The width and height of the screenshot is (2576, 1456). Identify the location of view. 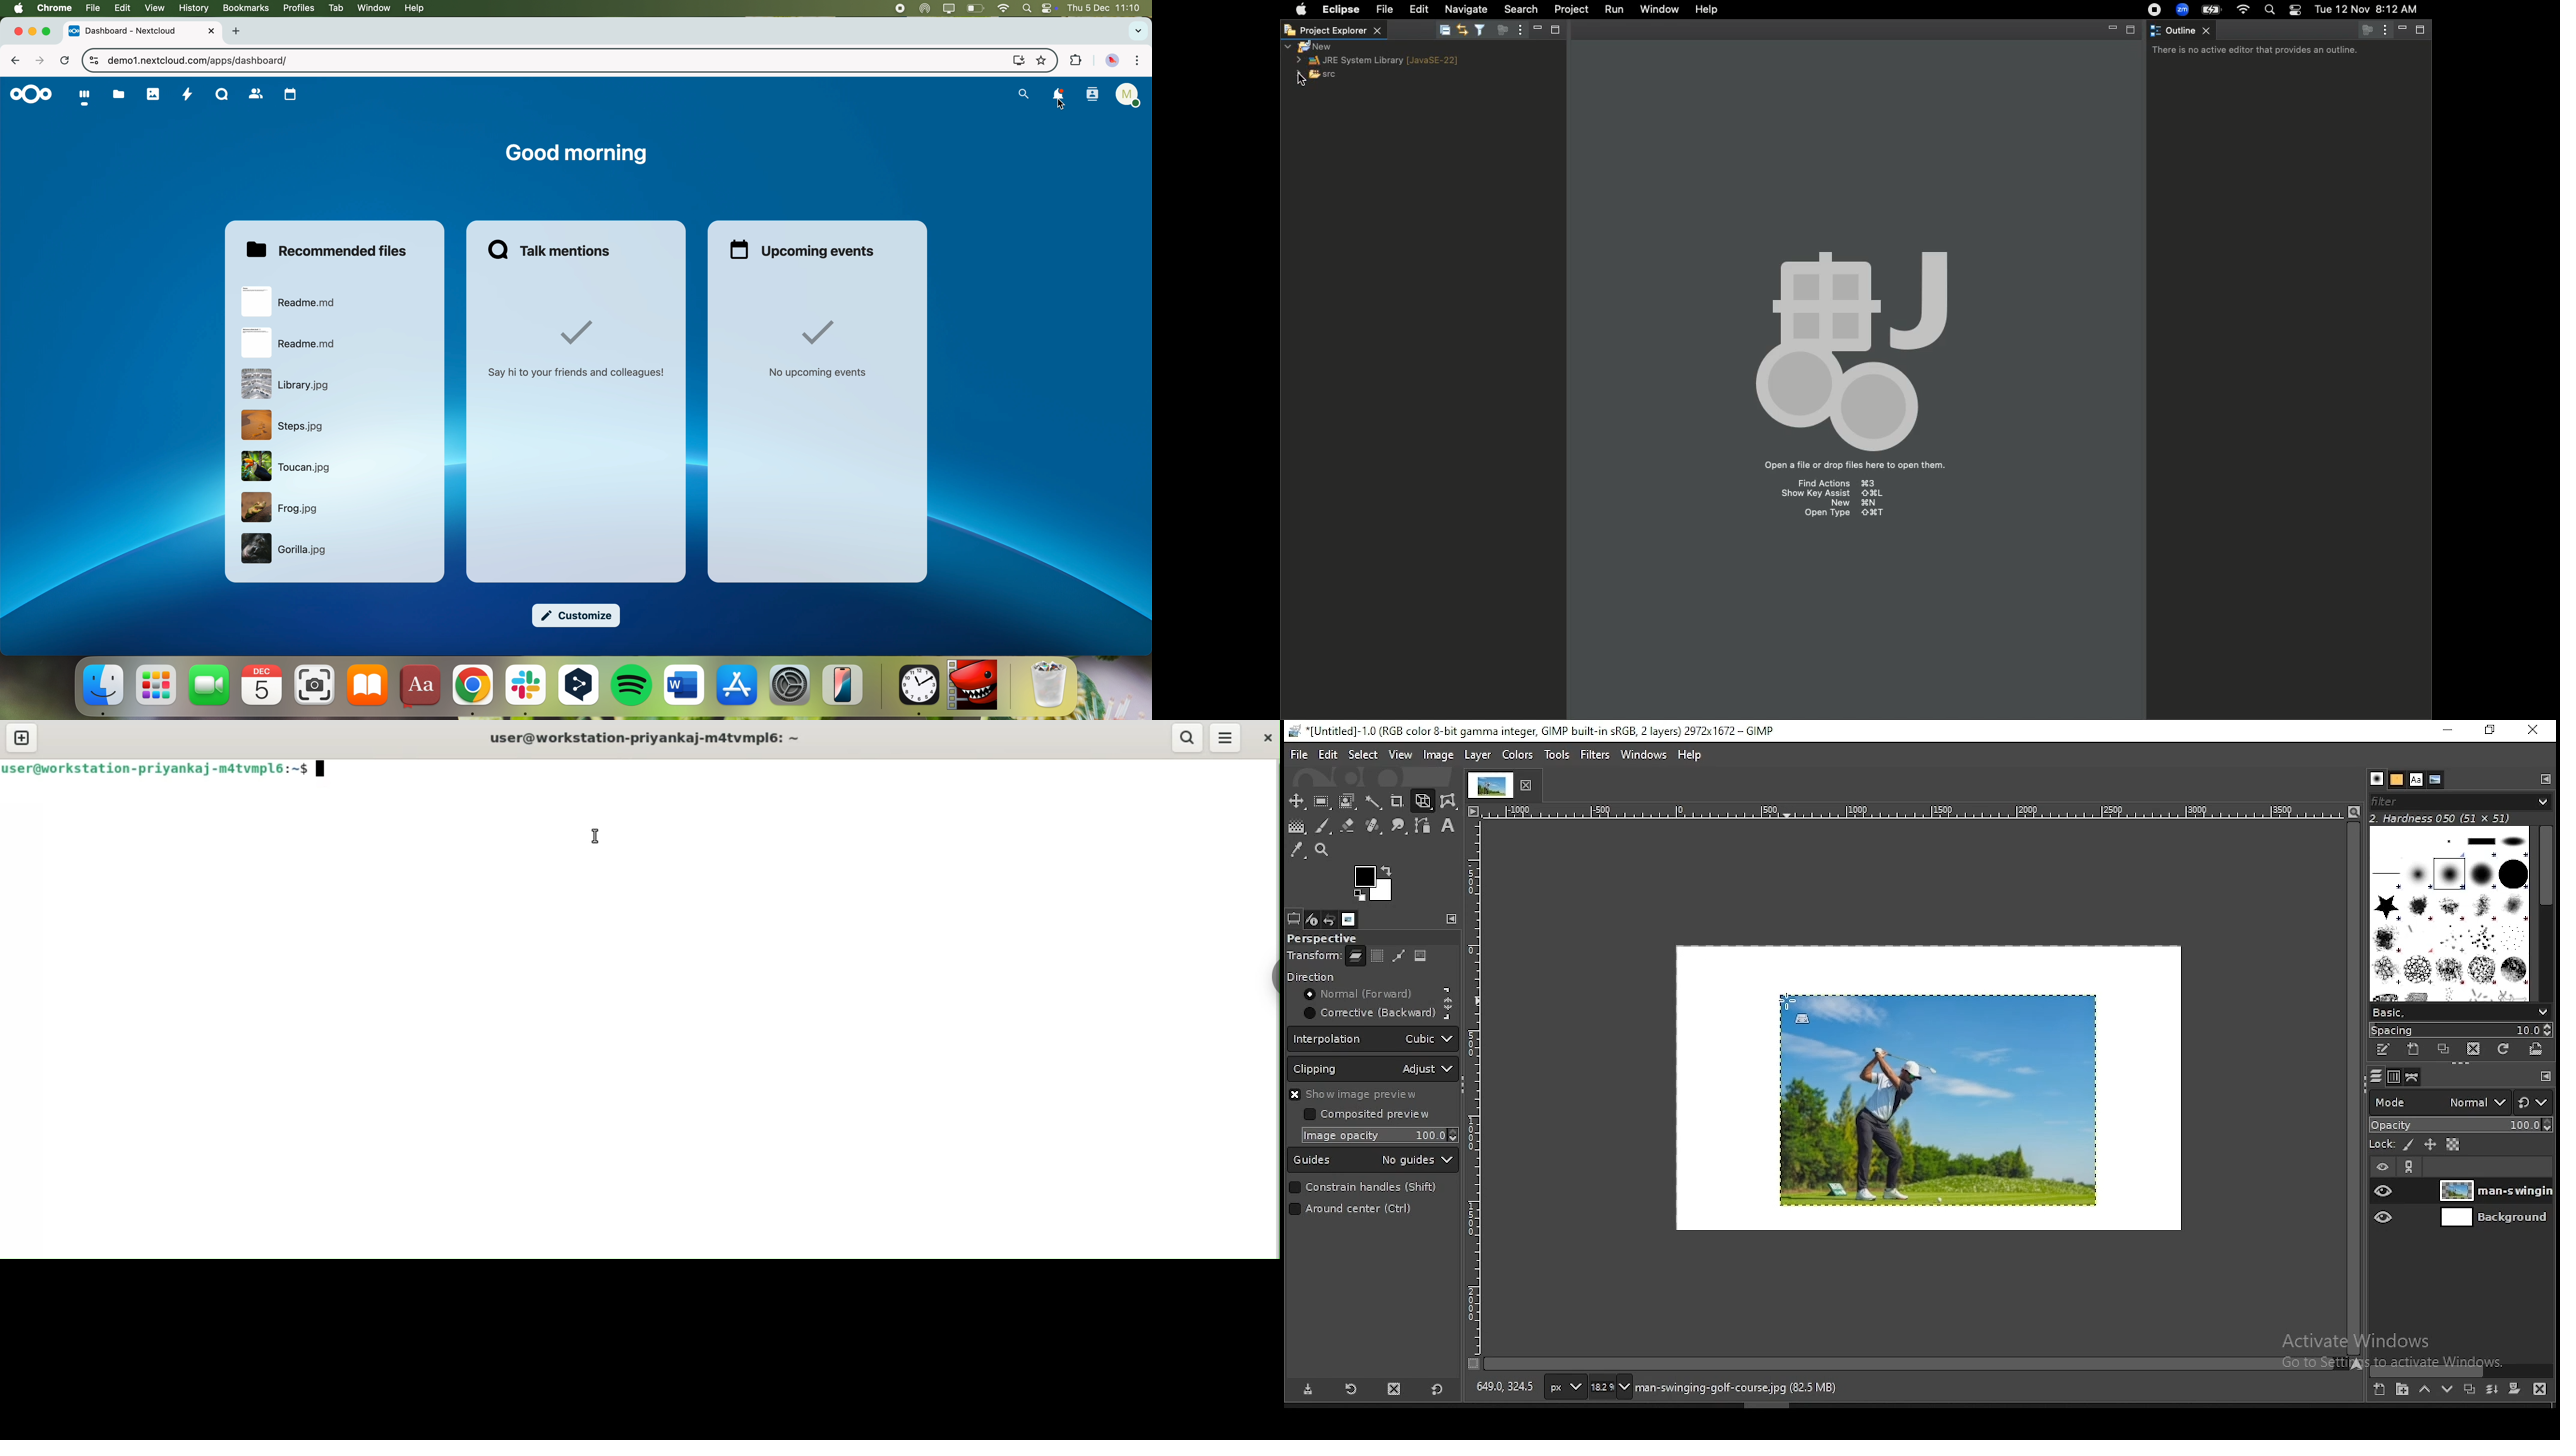
(154, 8).